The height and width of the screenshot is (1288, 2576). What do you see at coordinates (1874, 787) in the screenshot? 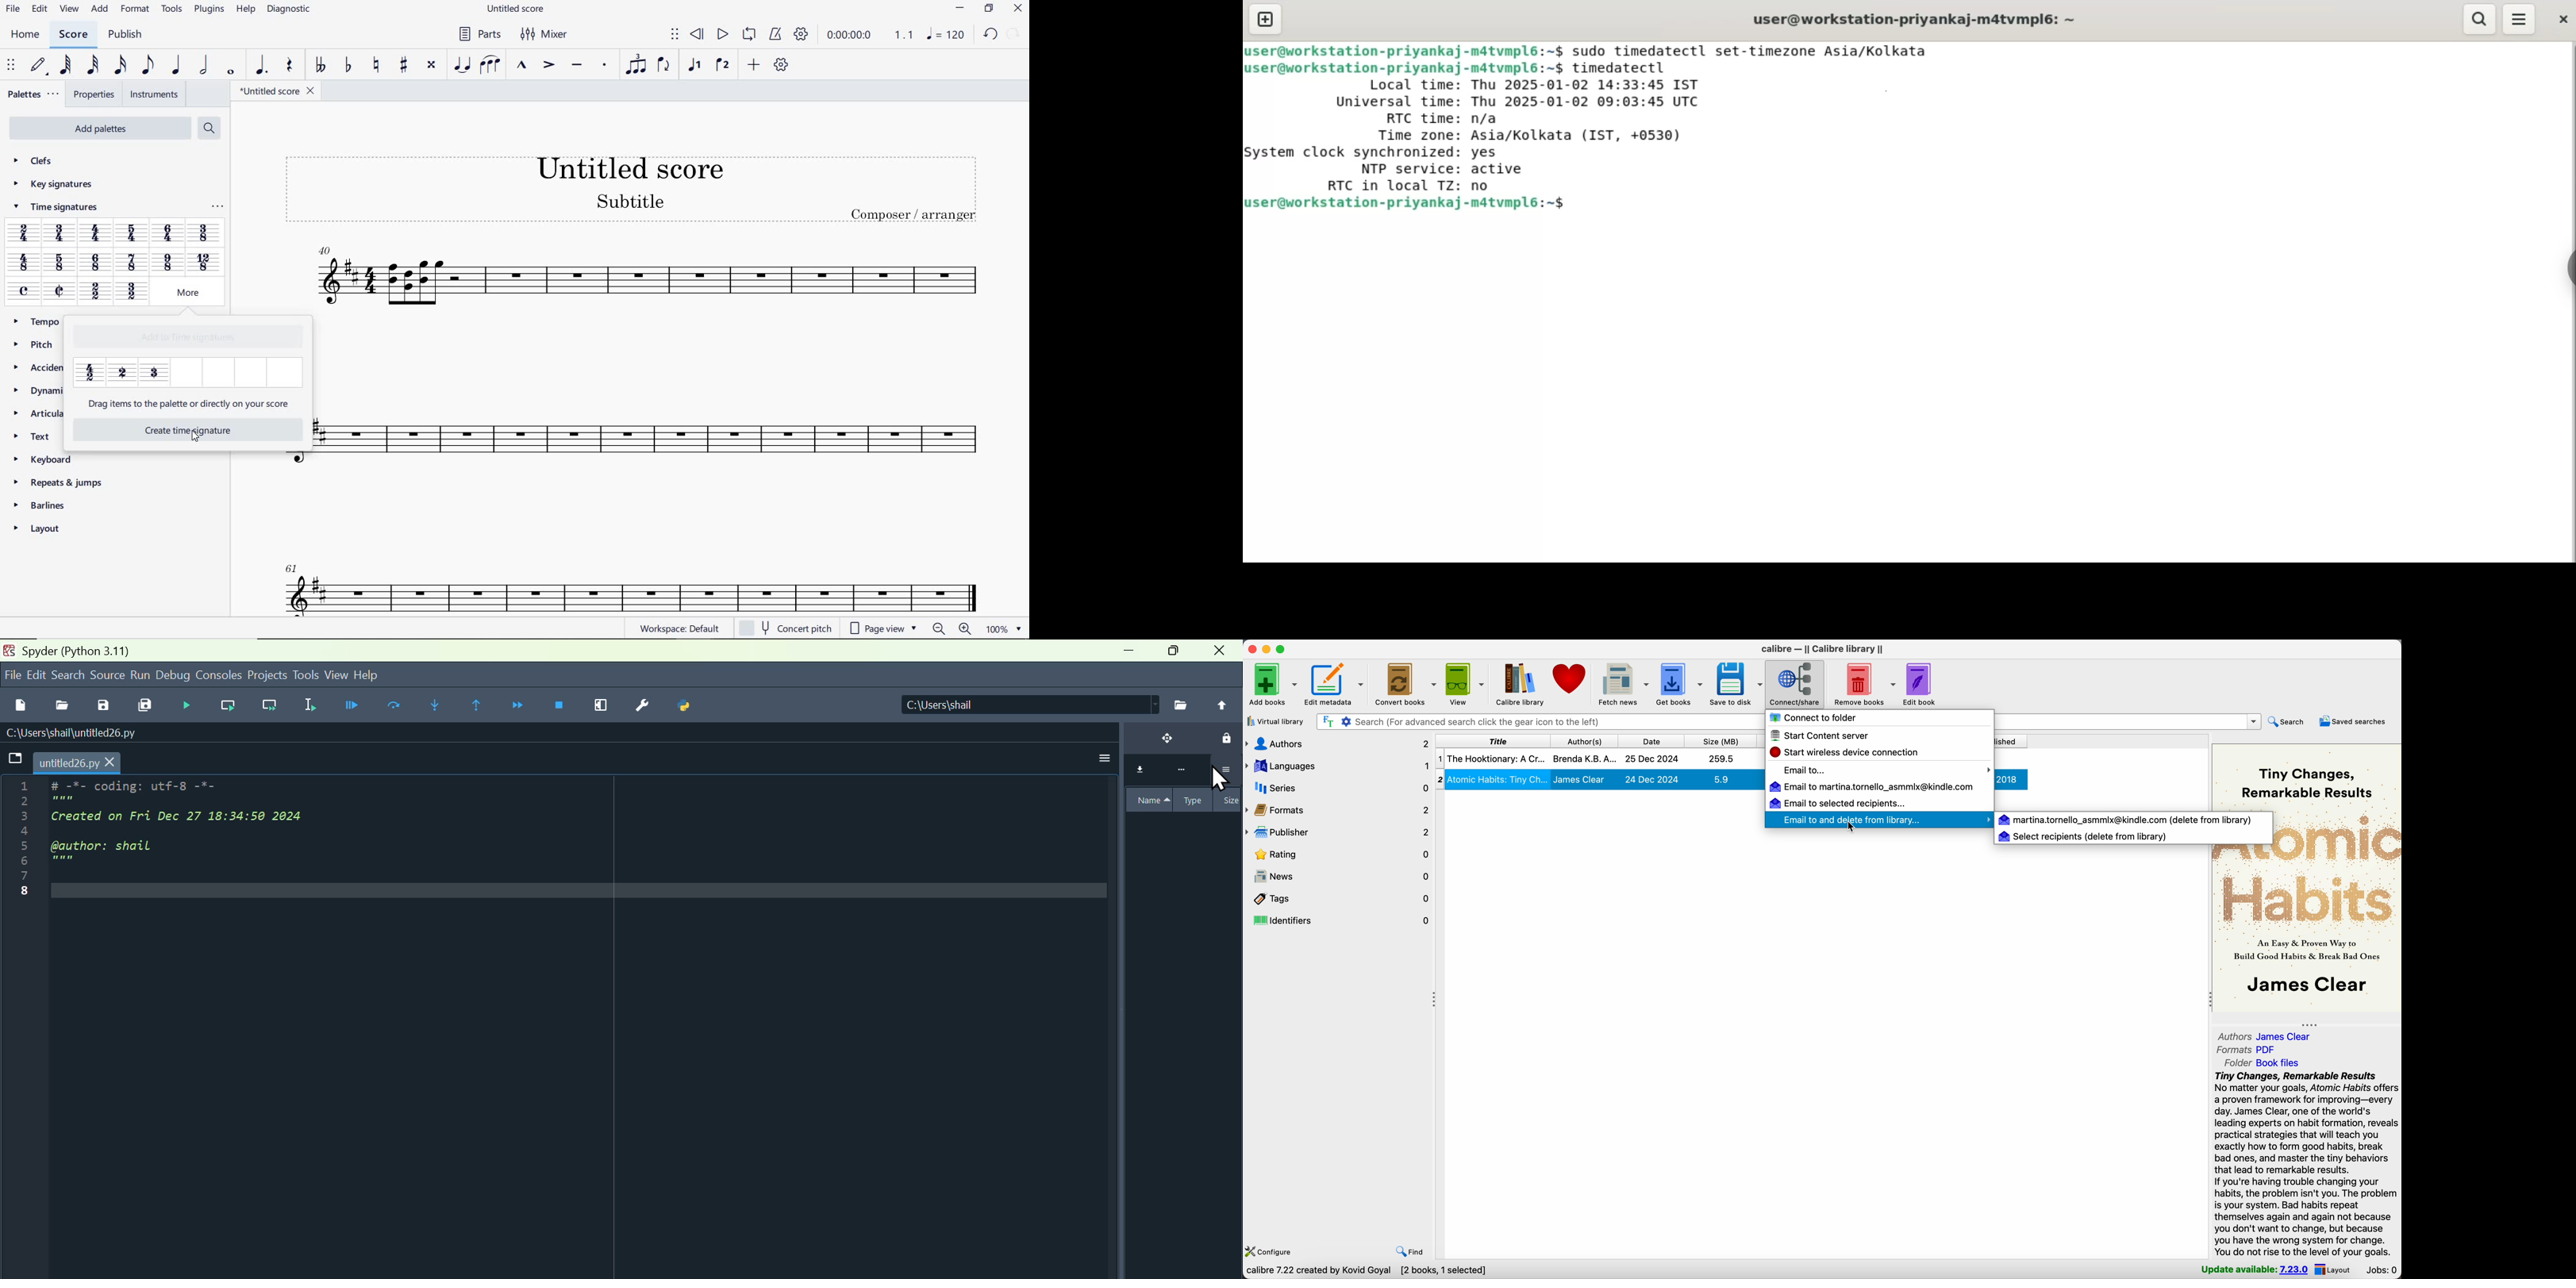
I see `| @ Email to martina.tornello_asmmix@kindle.com` at bounding box center [1874, 787].